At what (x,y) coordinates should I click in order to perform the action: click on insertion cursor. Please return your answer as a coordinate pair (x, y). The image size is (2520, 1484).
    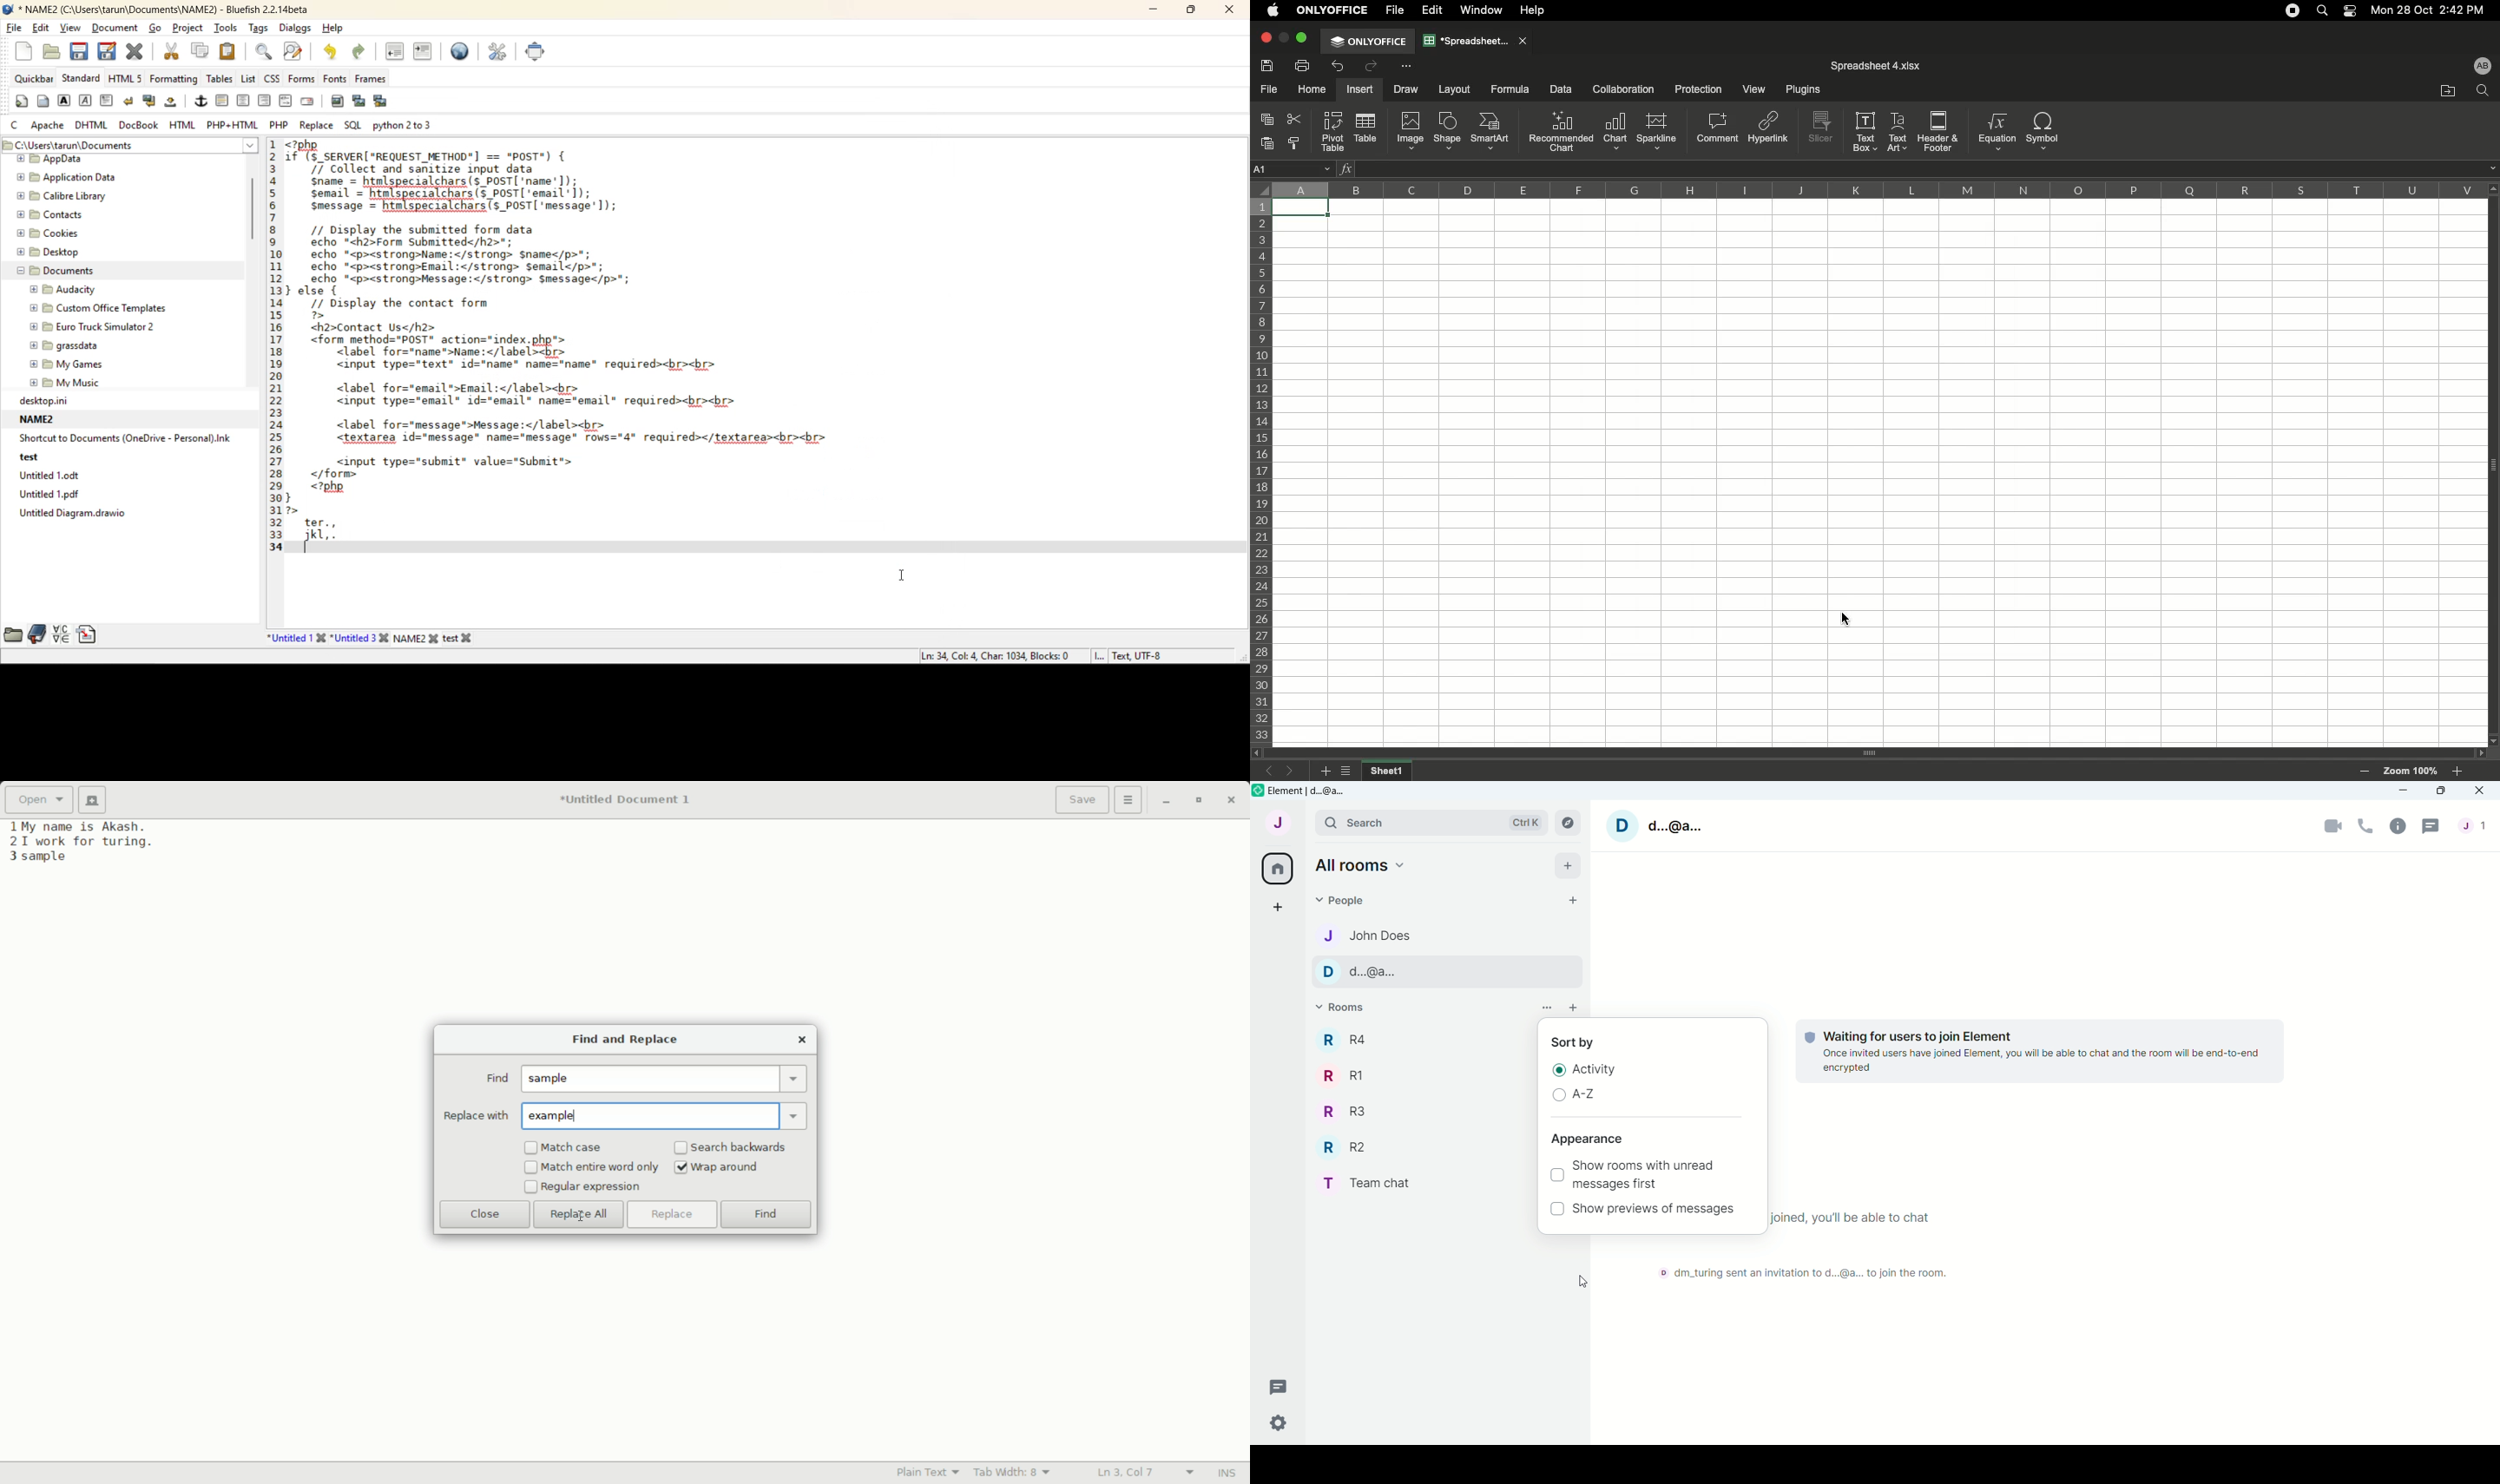
    Looking at the image, I should click on (904, 576).